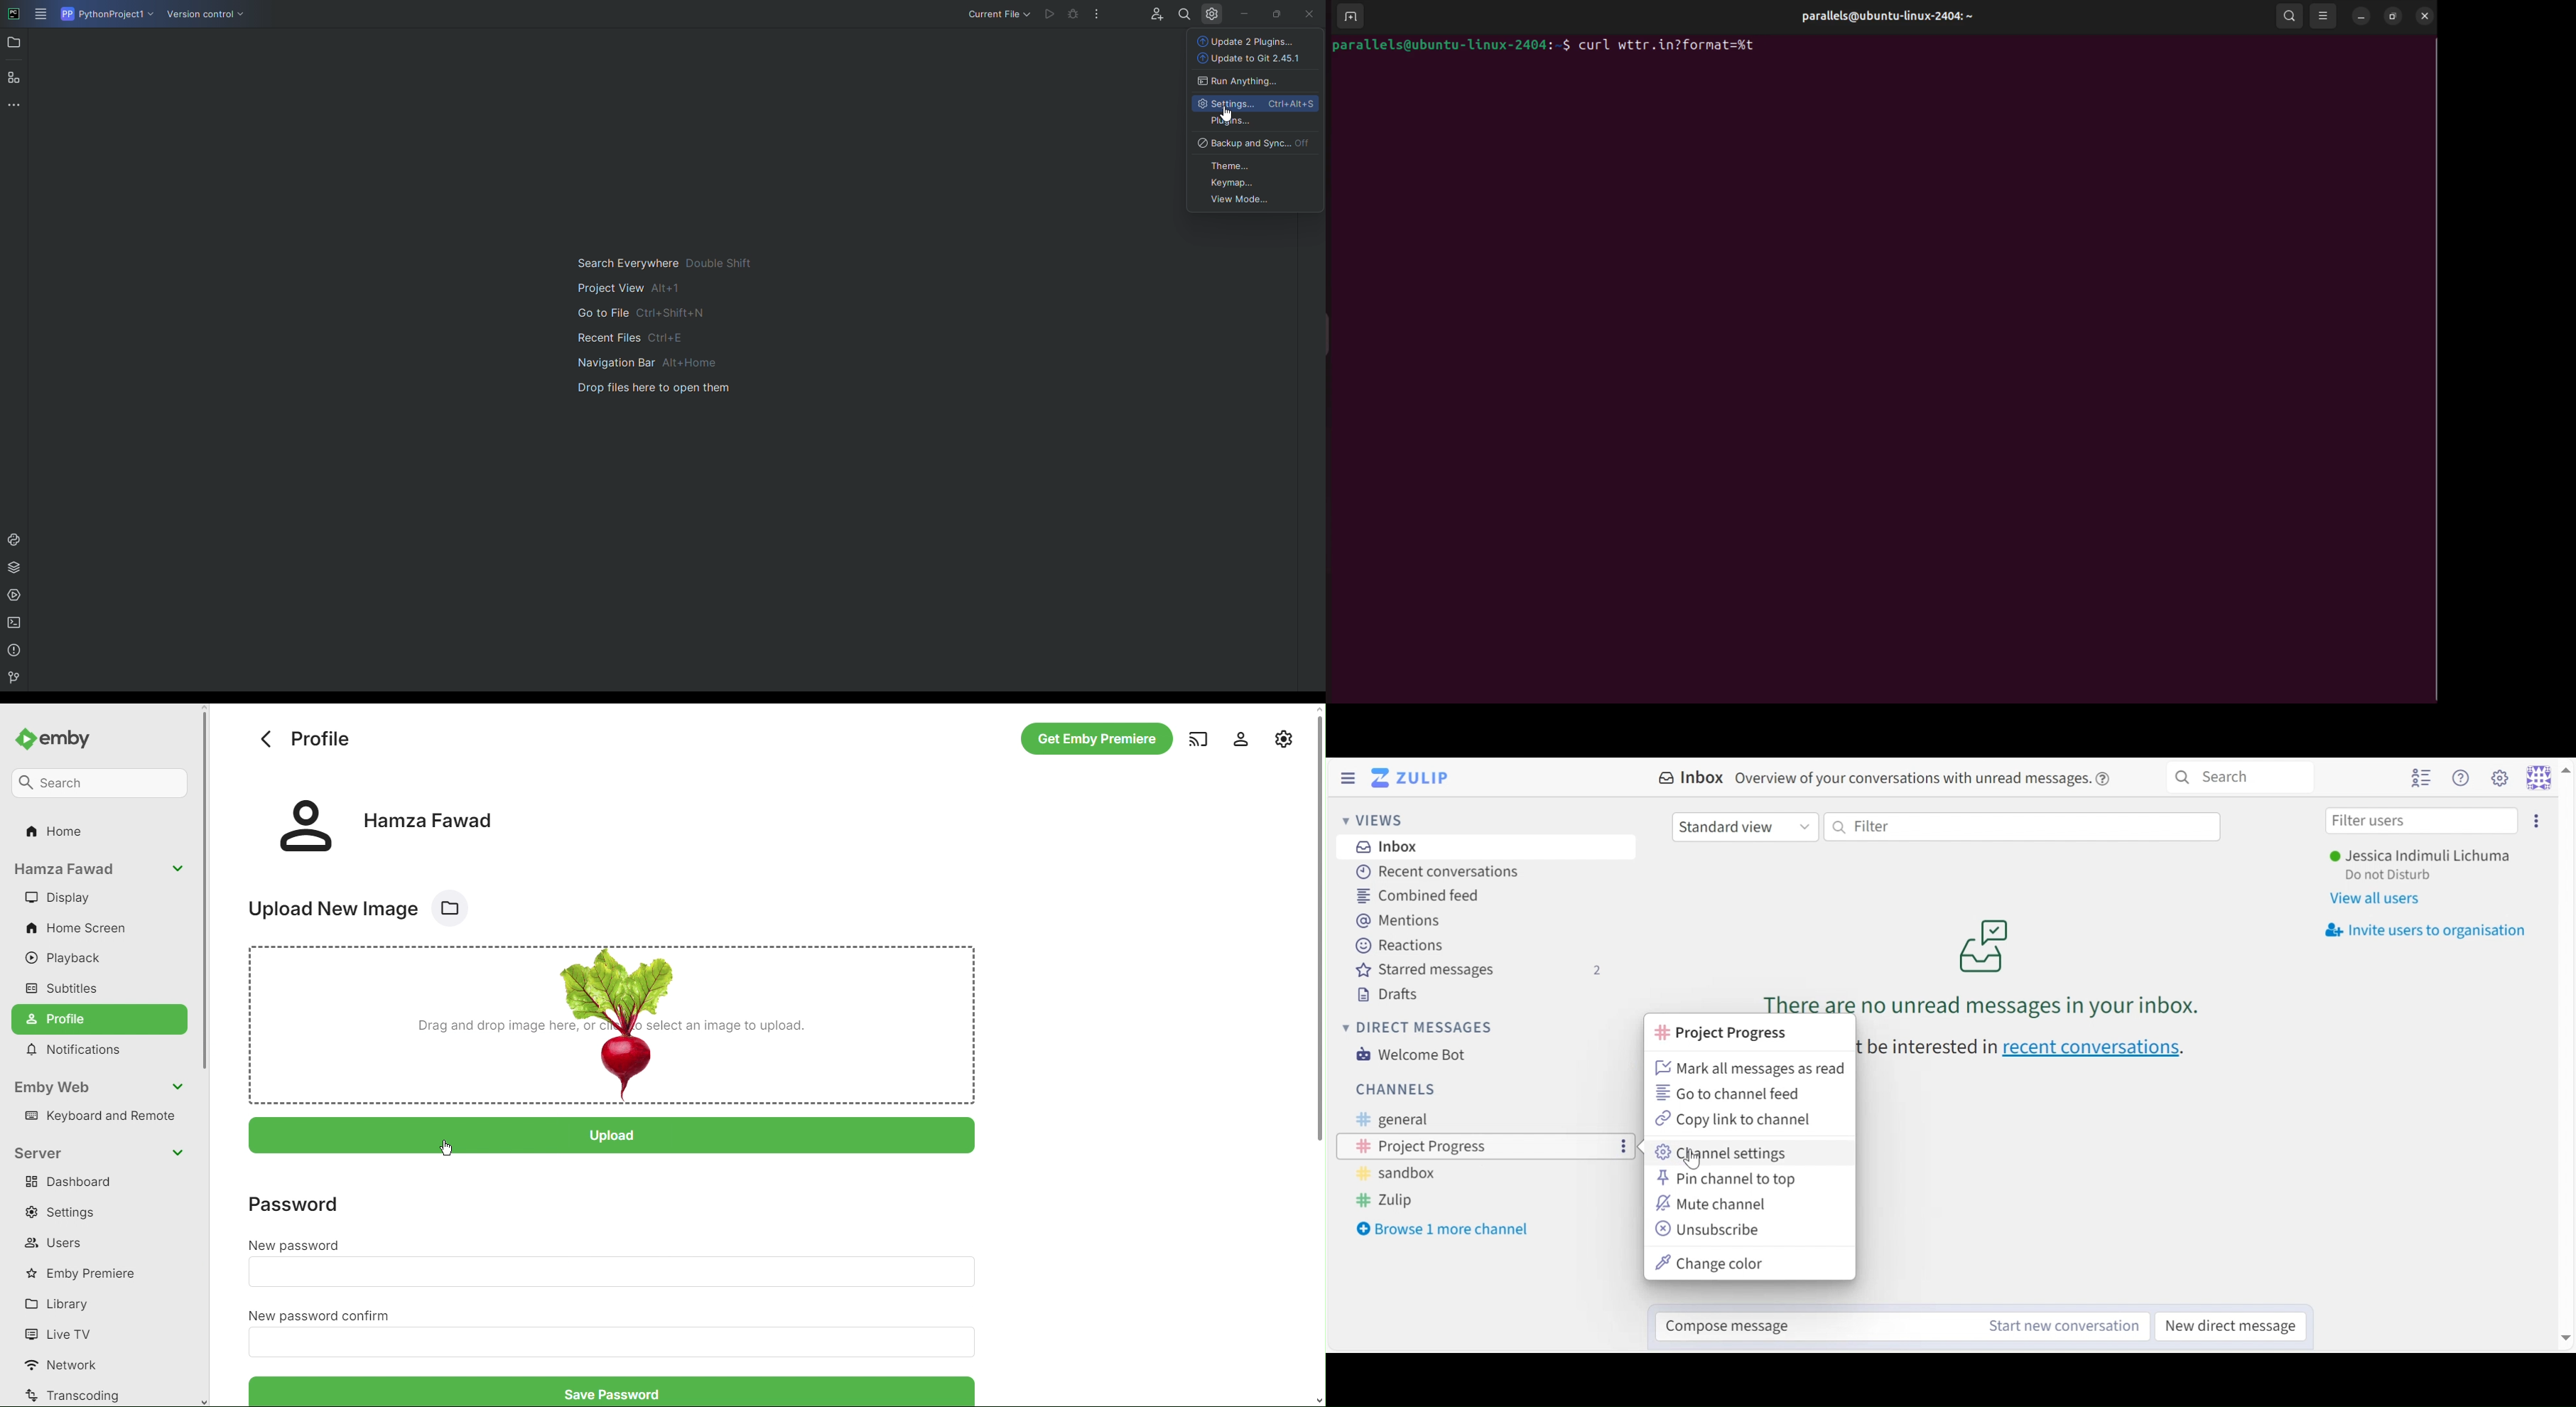  What do you see at coordinates (1477, 973) in the screenshot?
I see `Starred messages` at bounding box center [1477, 973].